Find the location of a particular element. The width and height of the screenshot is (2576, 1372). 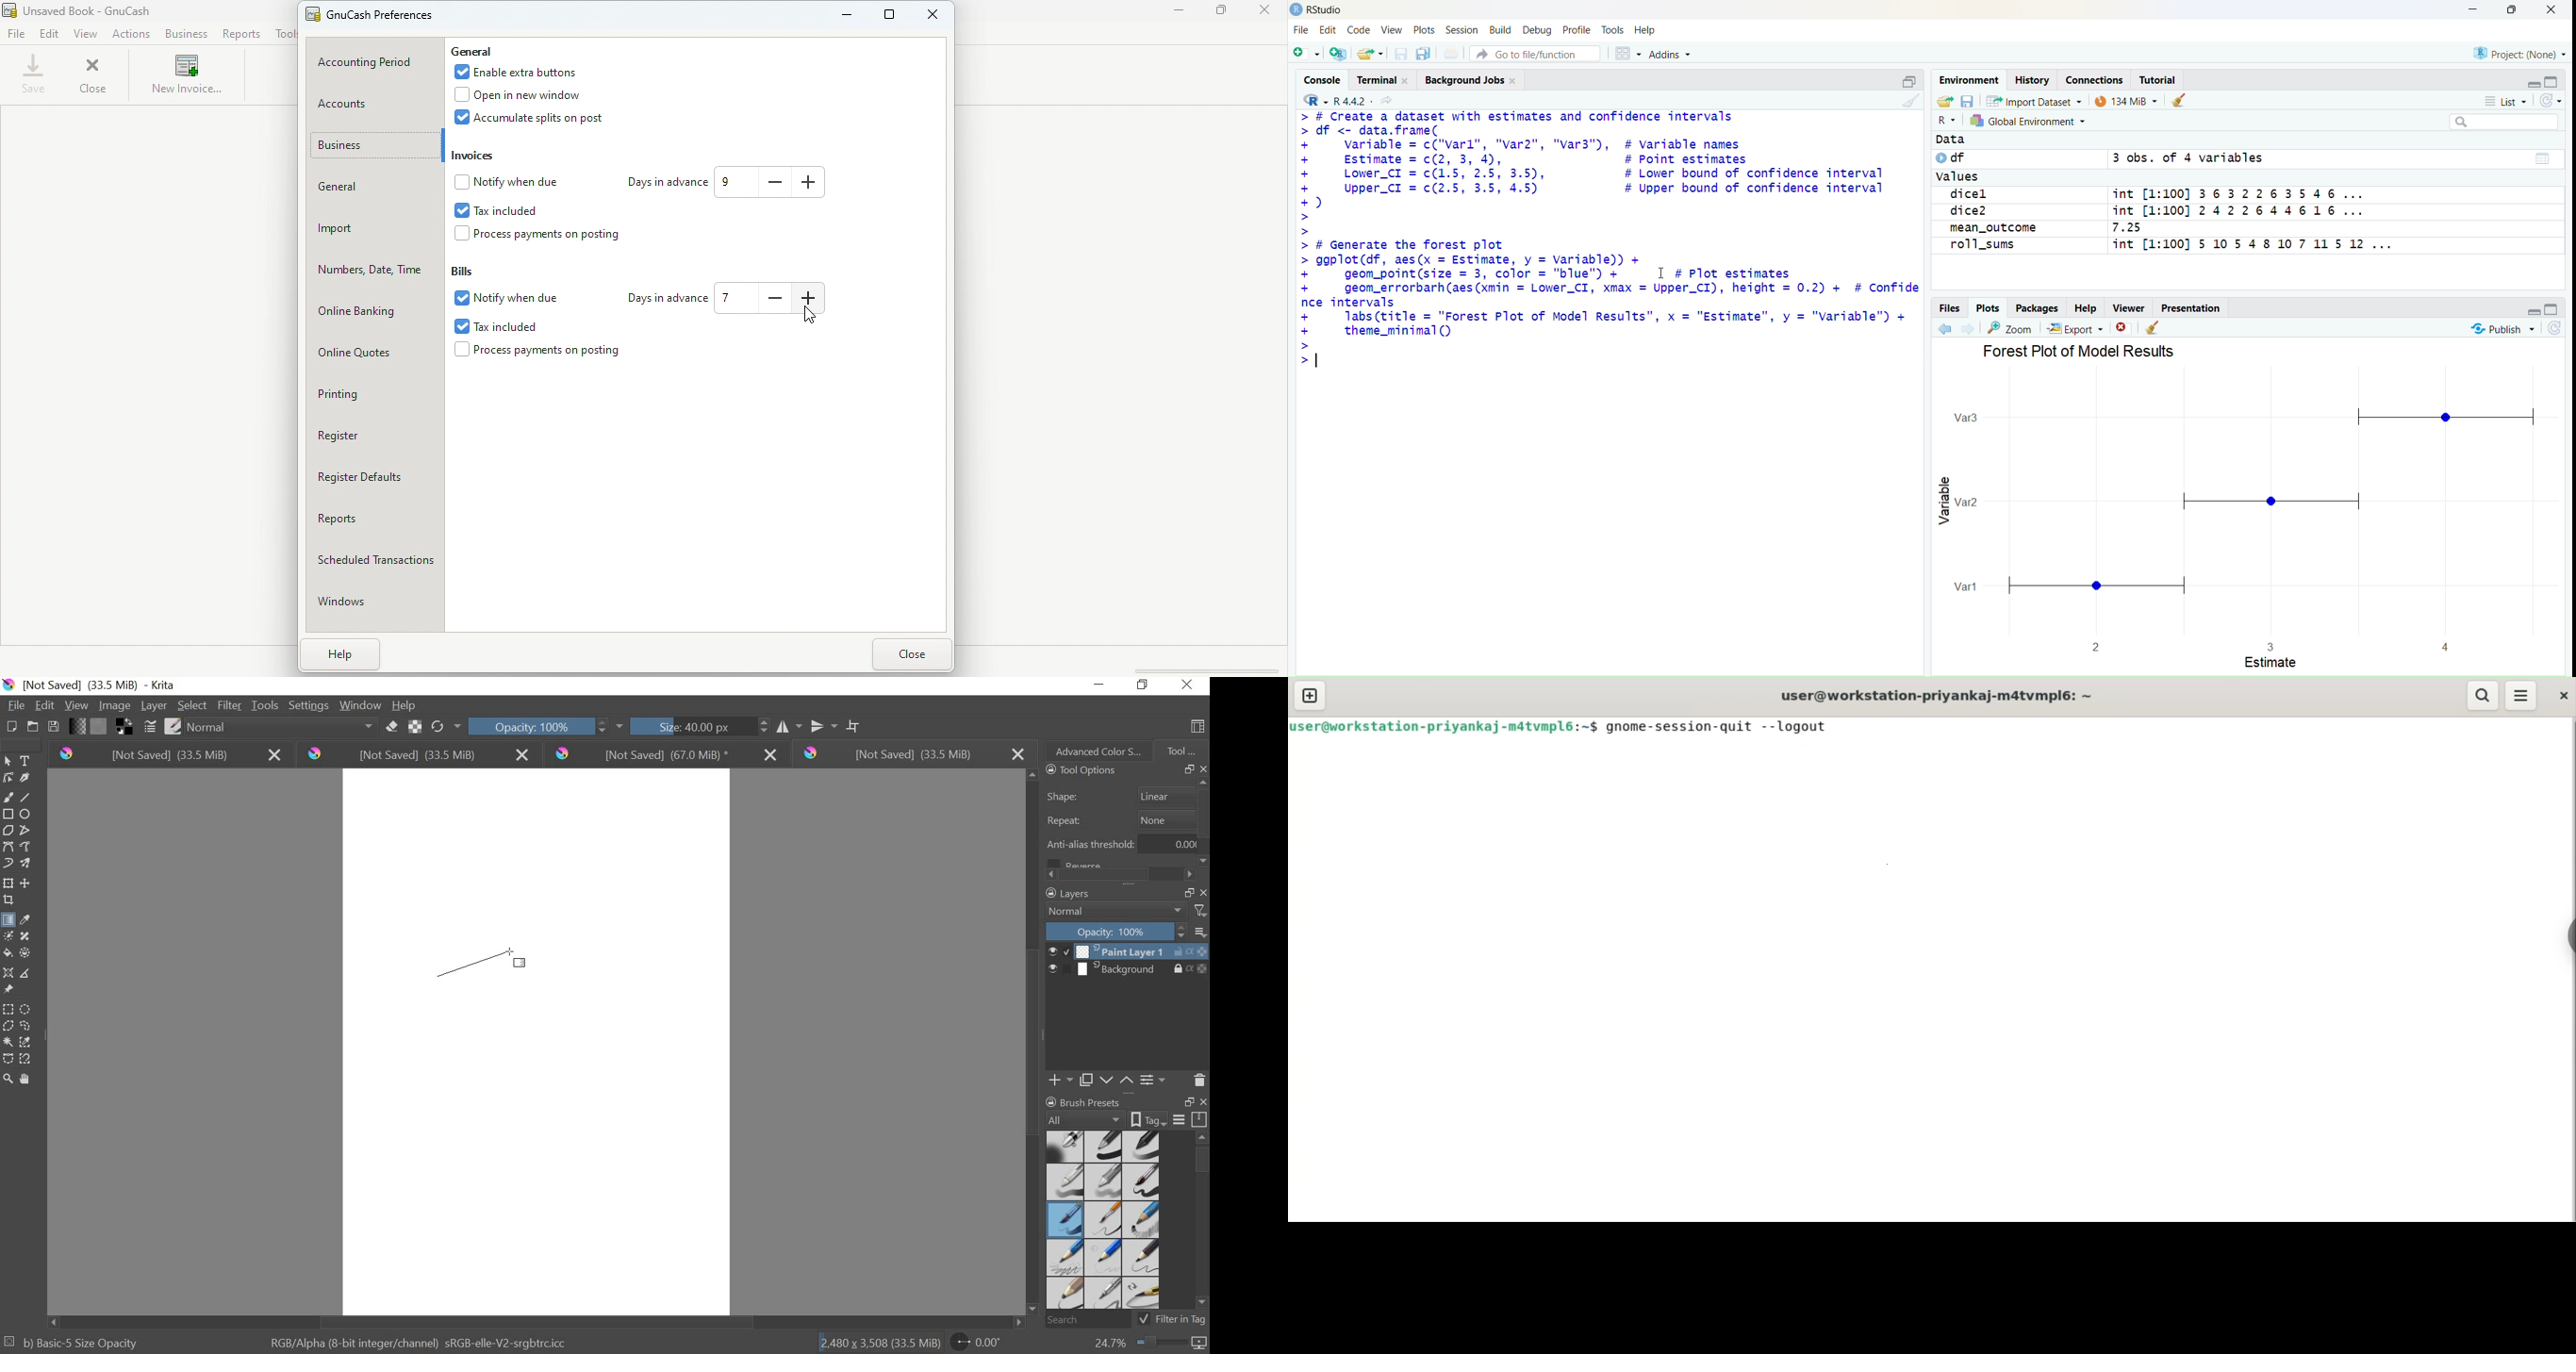

SIZE is located at coordinates (681, 727).